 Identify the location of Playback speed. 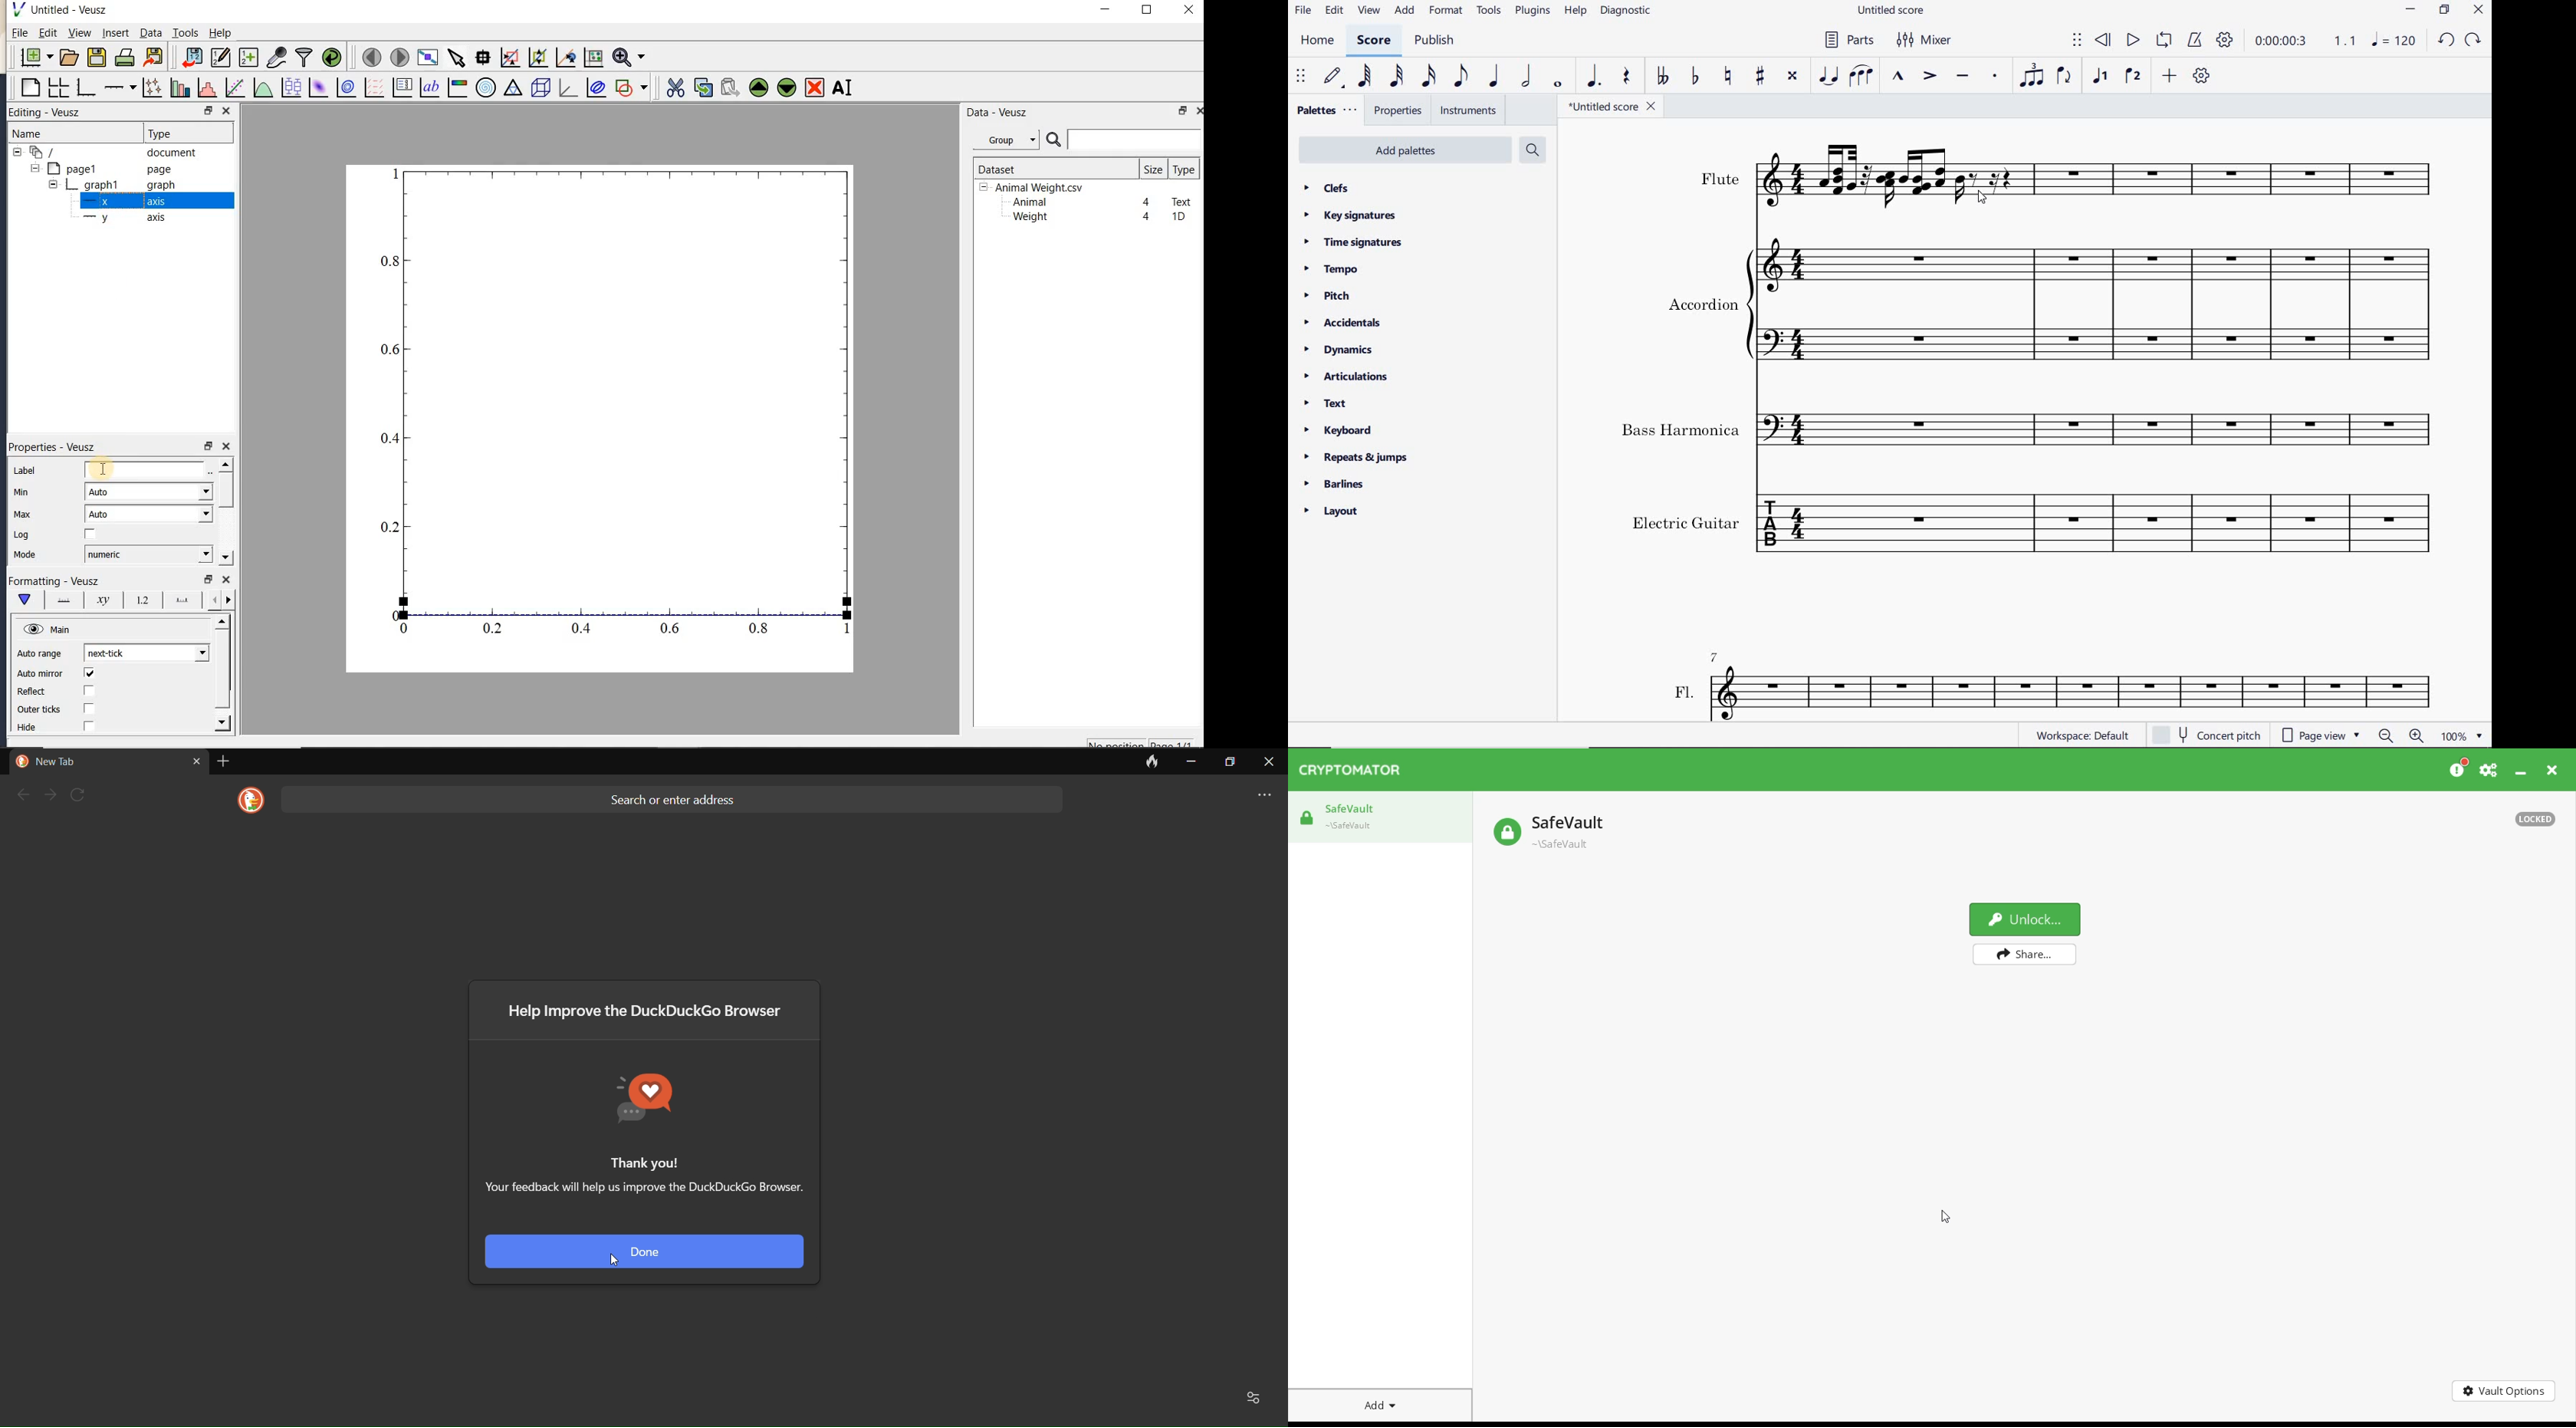
(2347, 41).